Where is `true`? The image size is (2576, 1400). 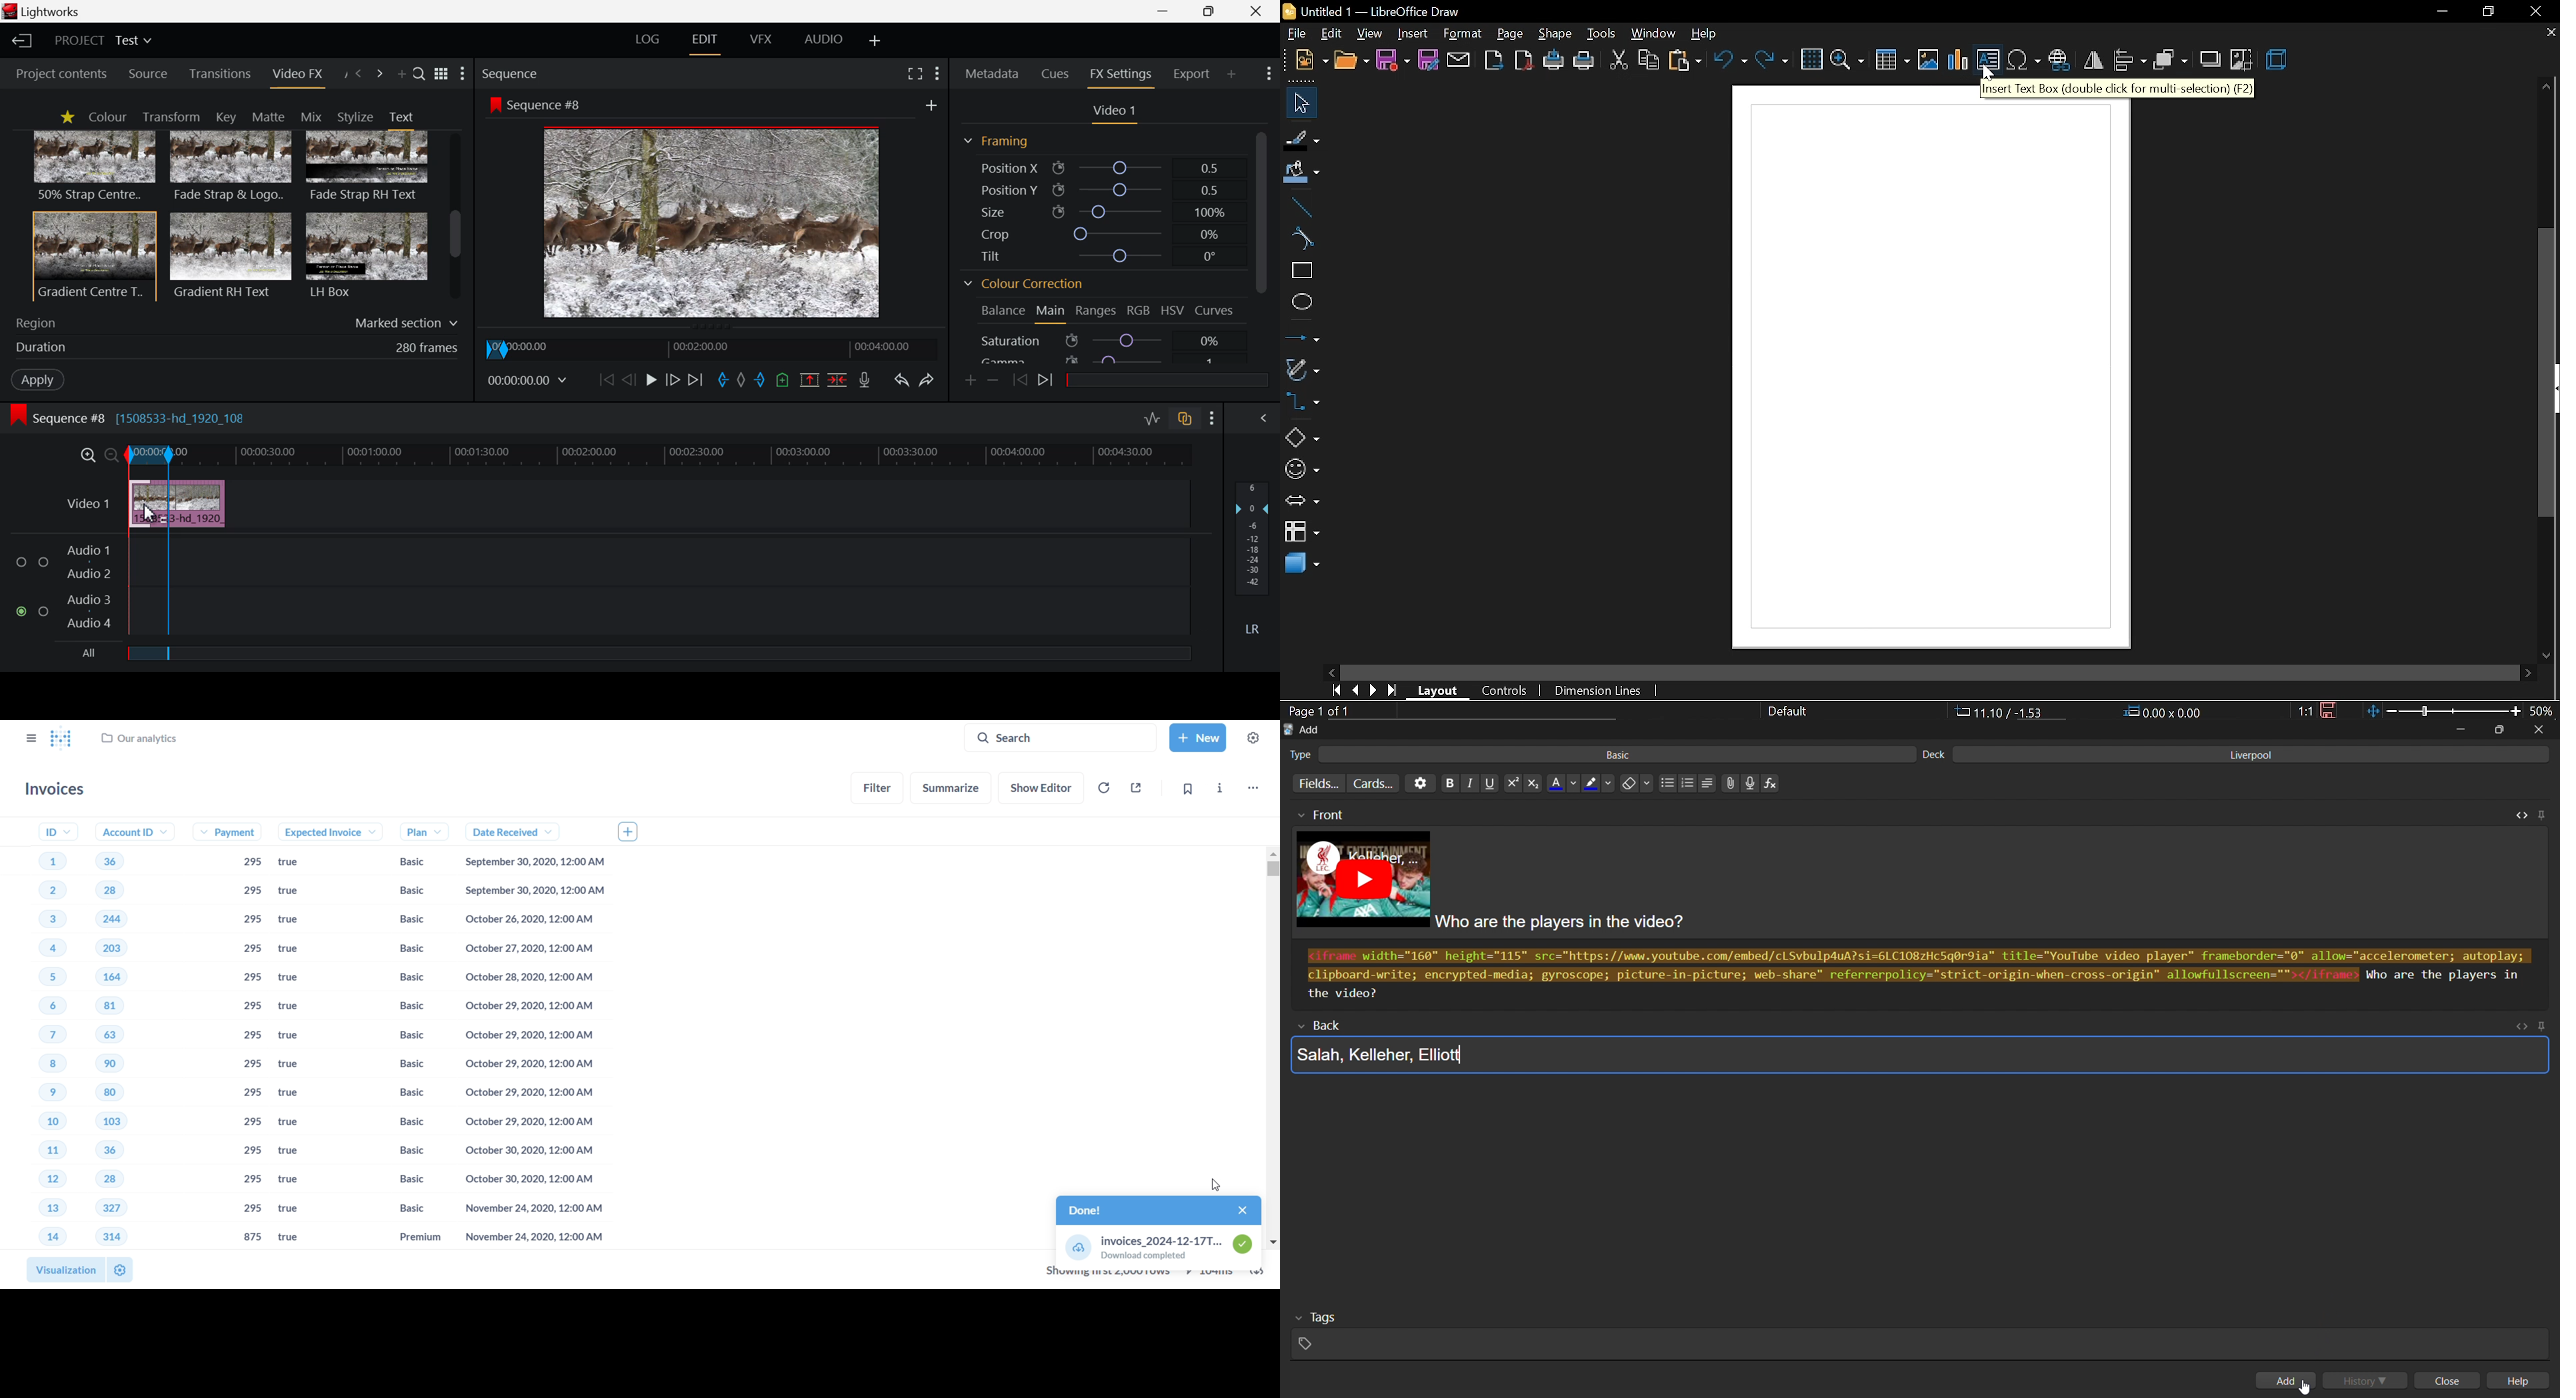
true is located at coordinates (299, 1153).